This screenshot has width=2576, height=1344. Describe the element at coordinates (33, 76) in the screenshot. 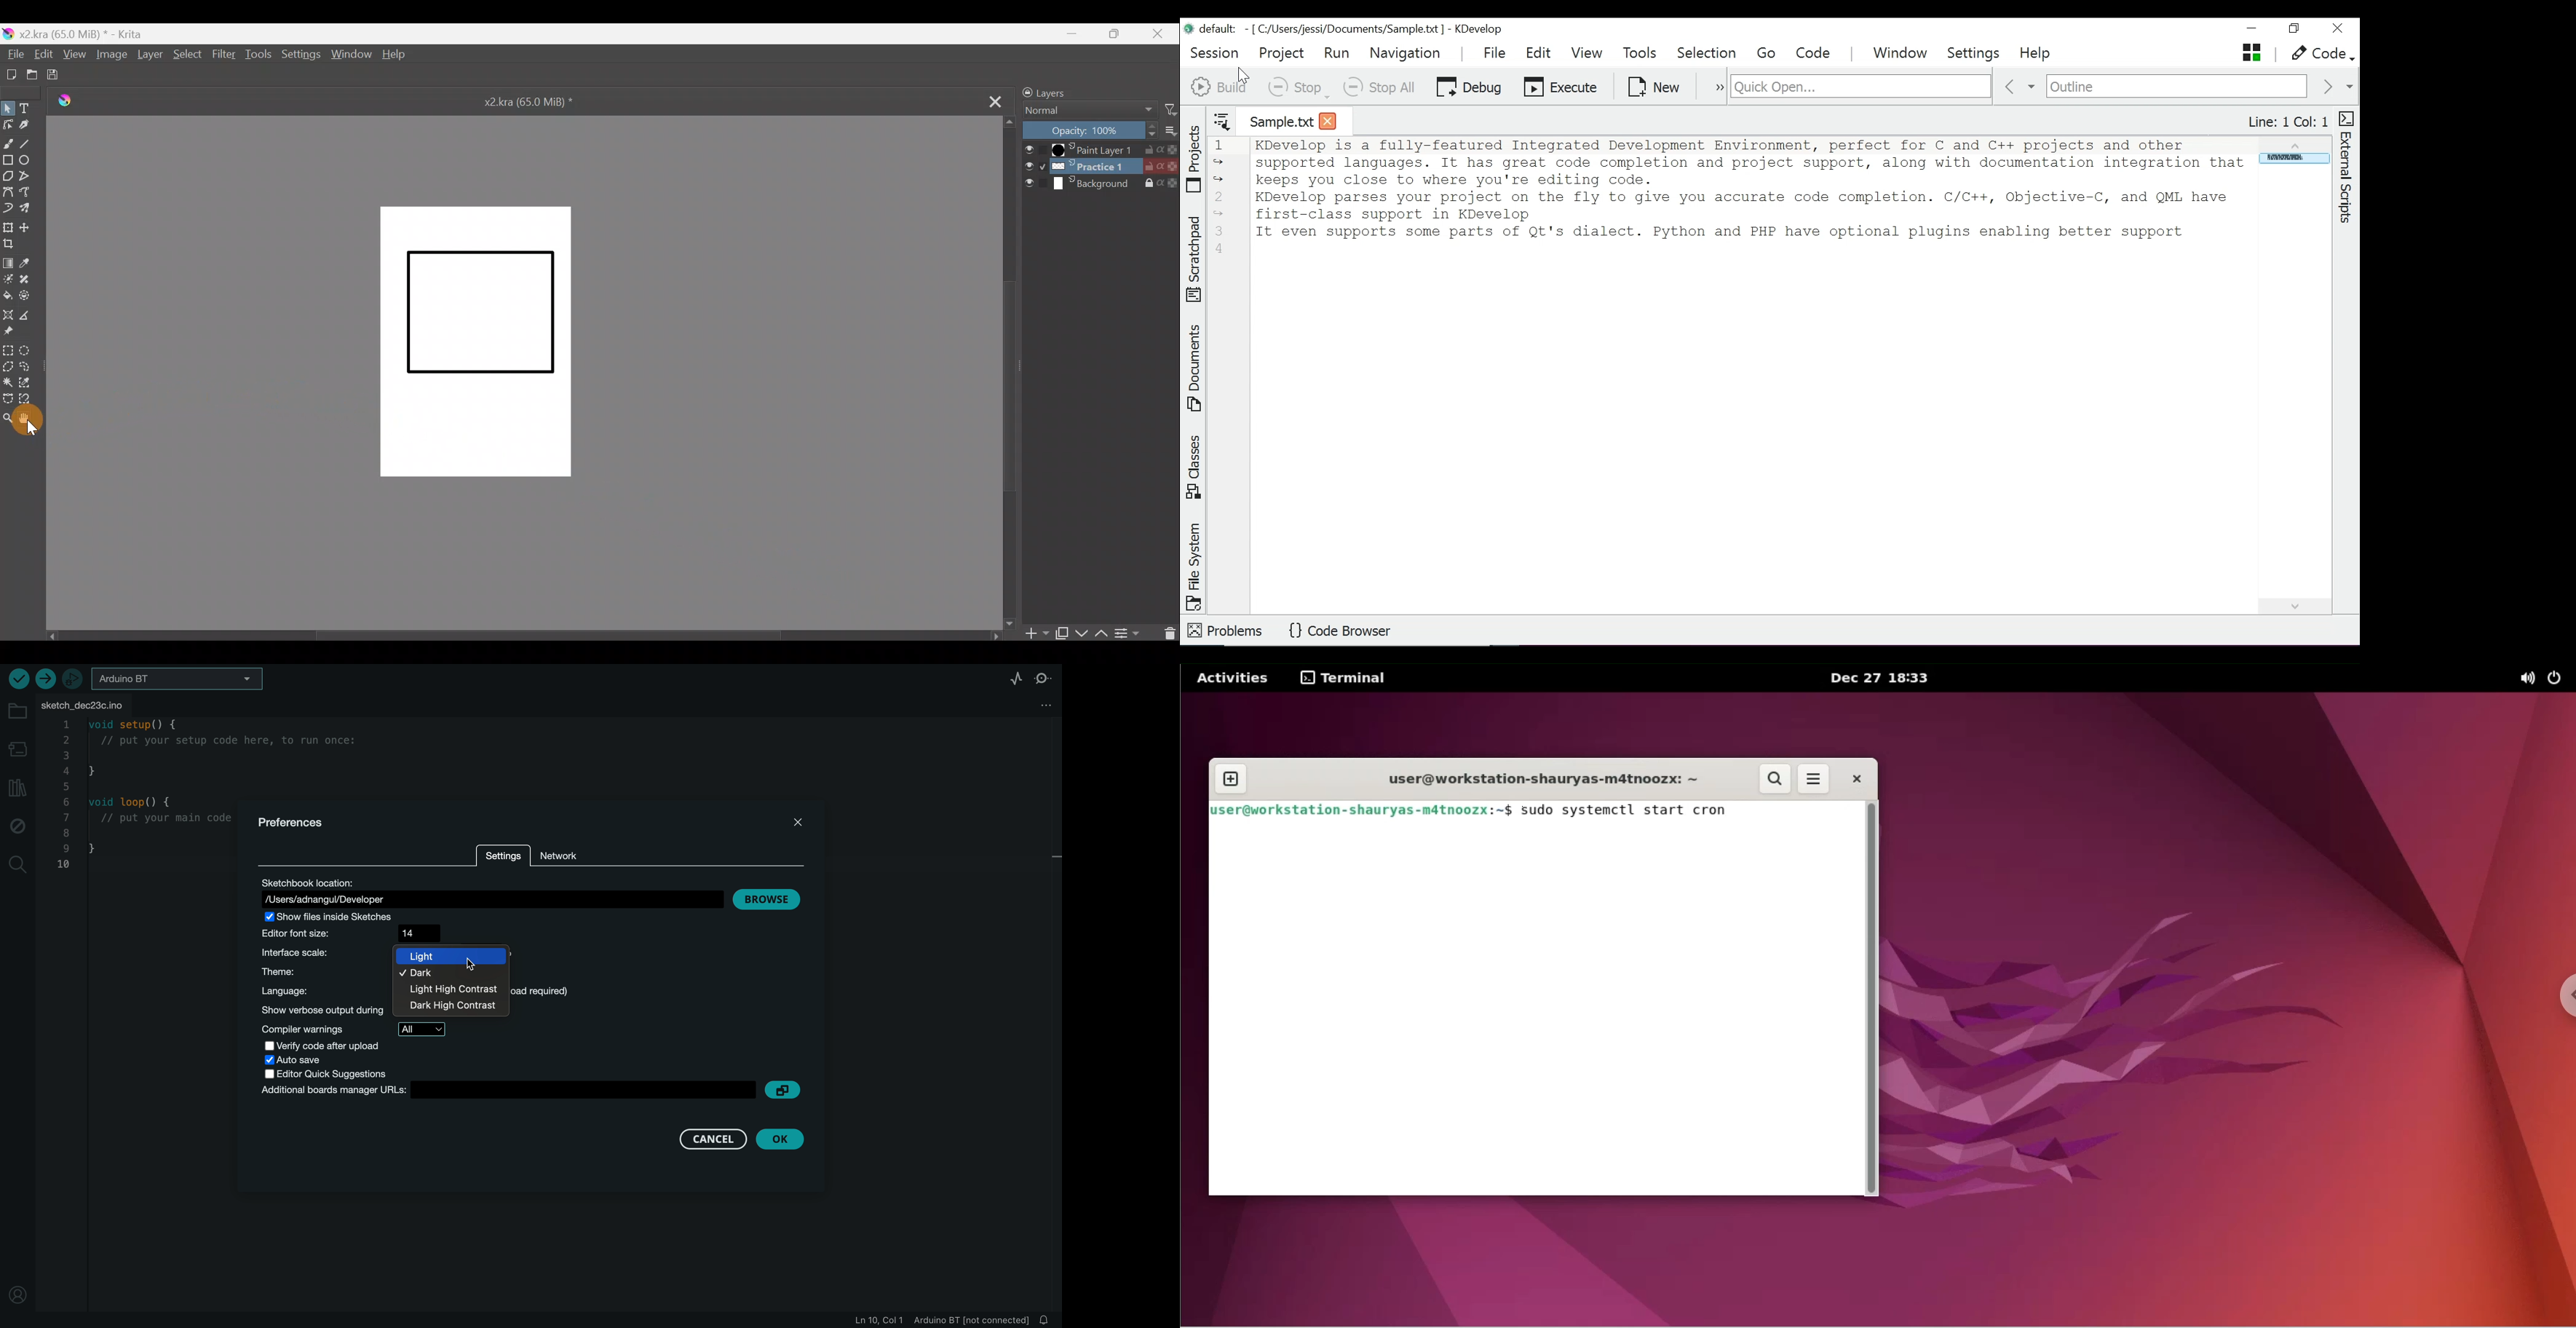

I see `Open existing document` at that location.